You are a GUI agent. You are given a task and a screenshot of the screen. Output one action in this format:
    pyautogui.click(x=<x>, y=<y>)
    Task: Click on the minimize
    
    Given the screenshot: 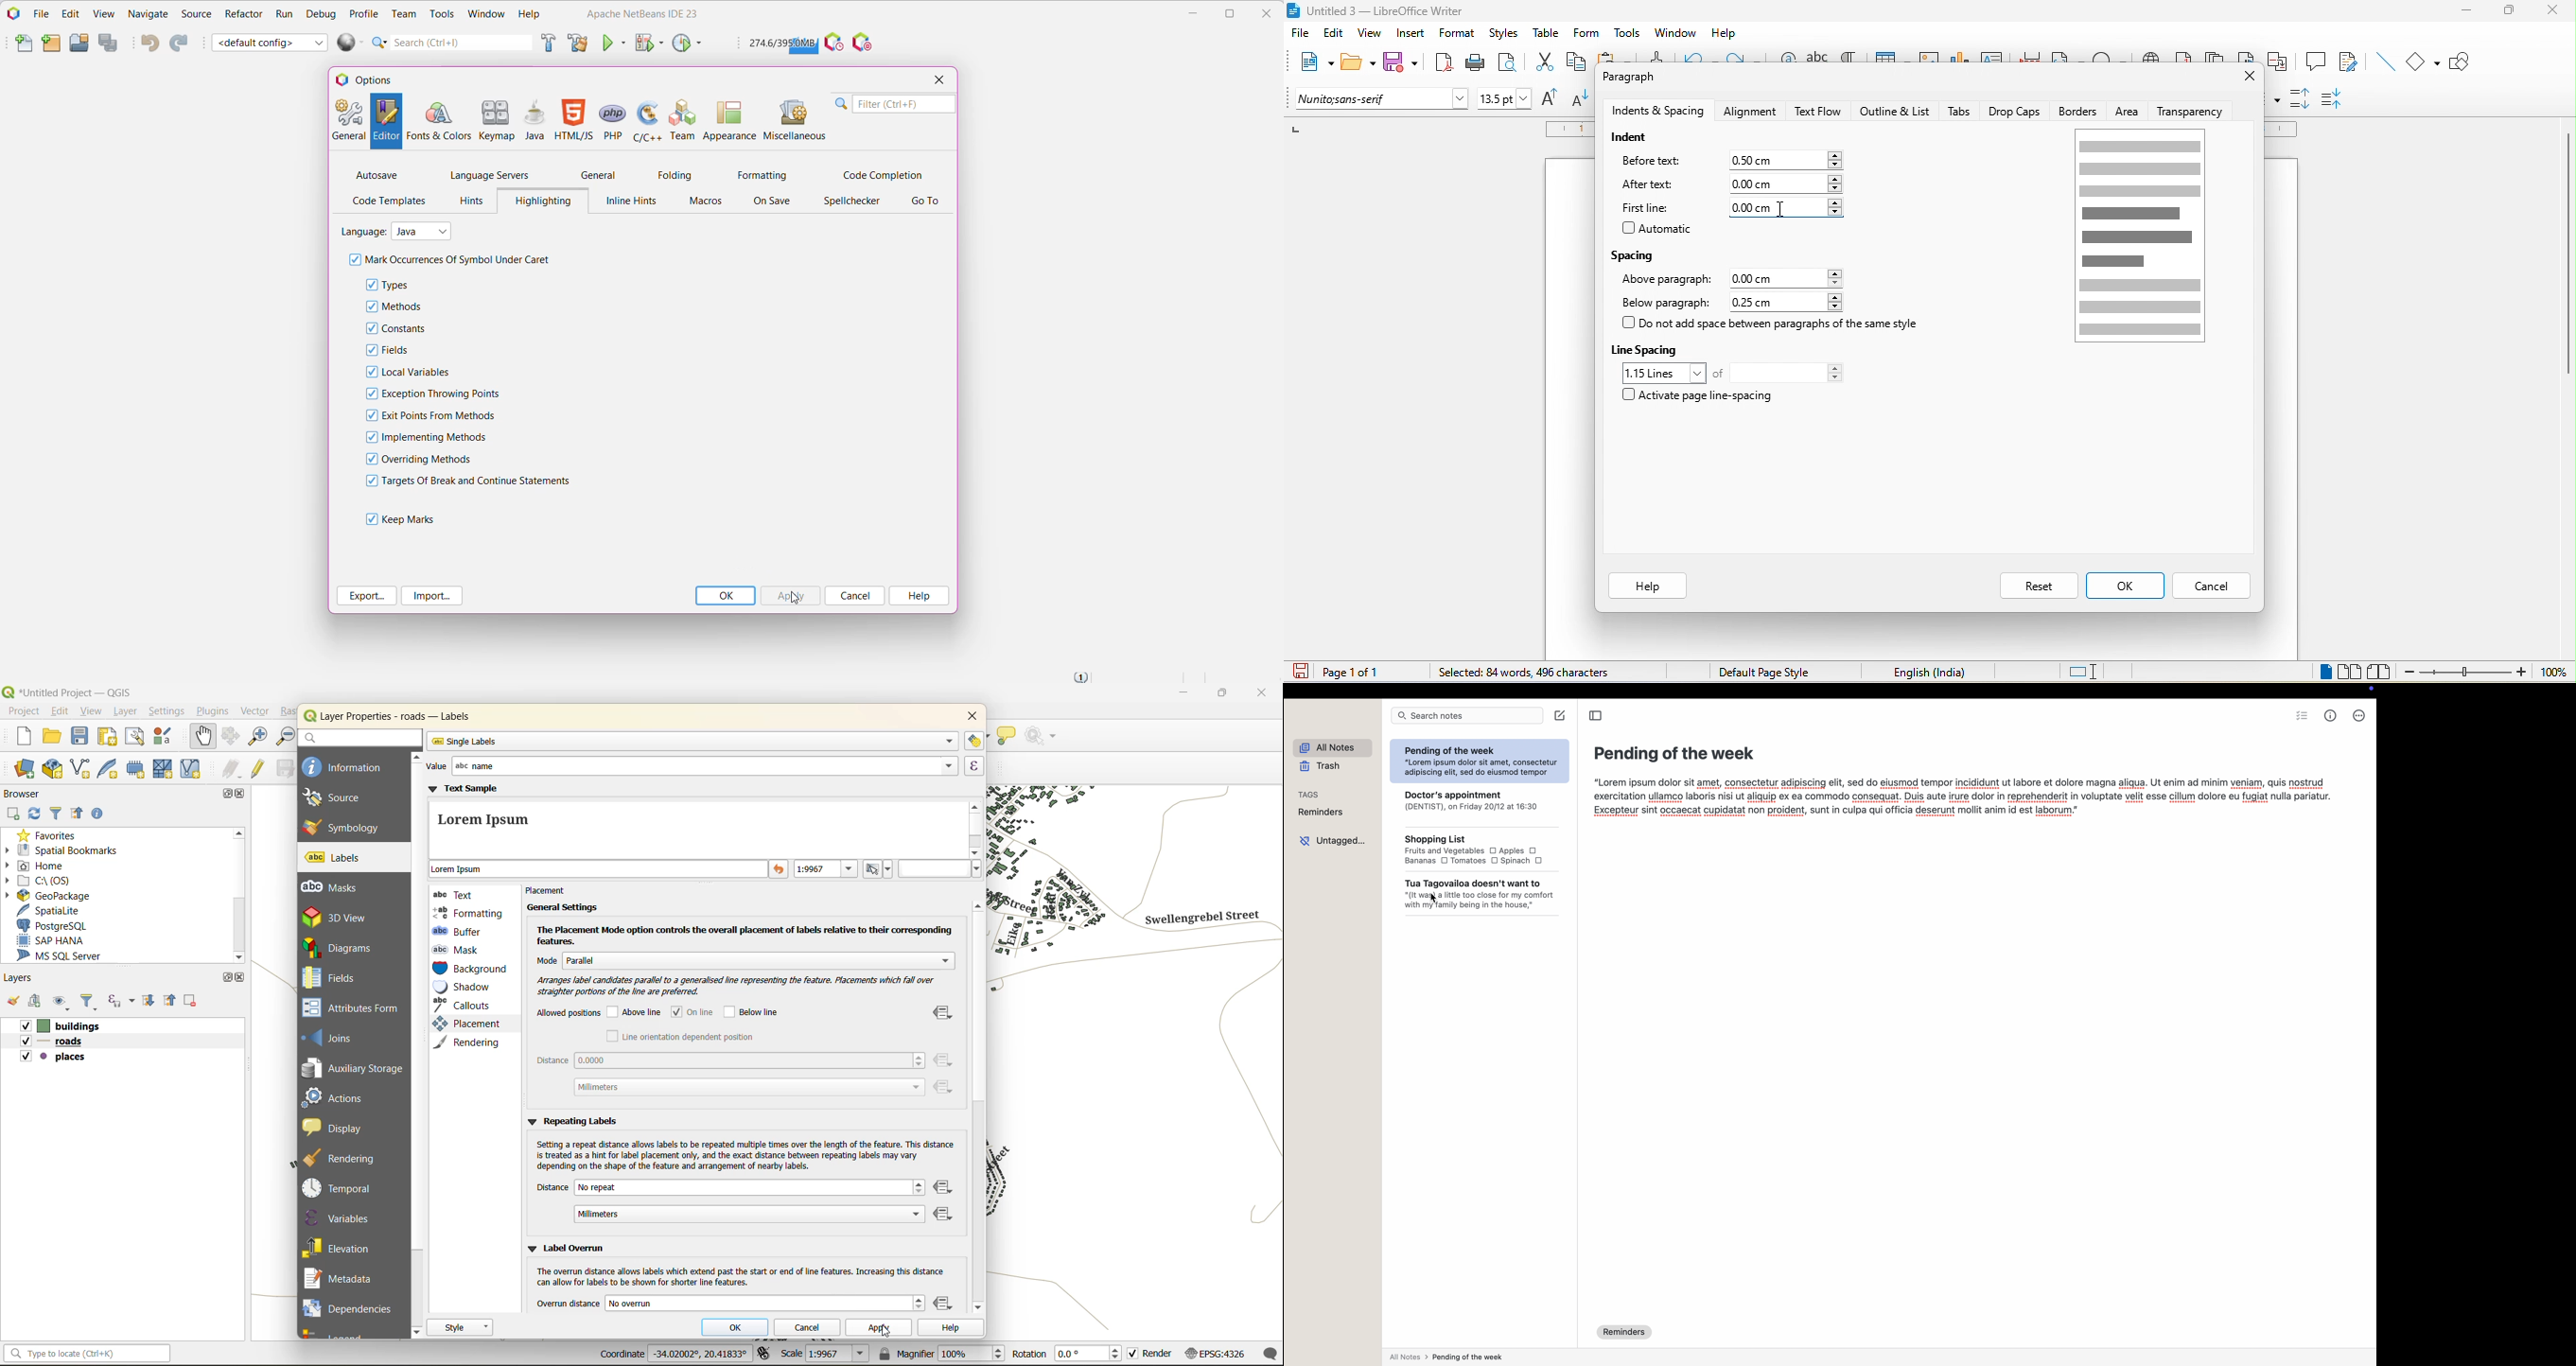 What is the action you would take?
    pyautogui.click(x=2465, y=12)
    